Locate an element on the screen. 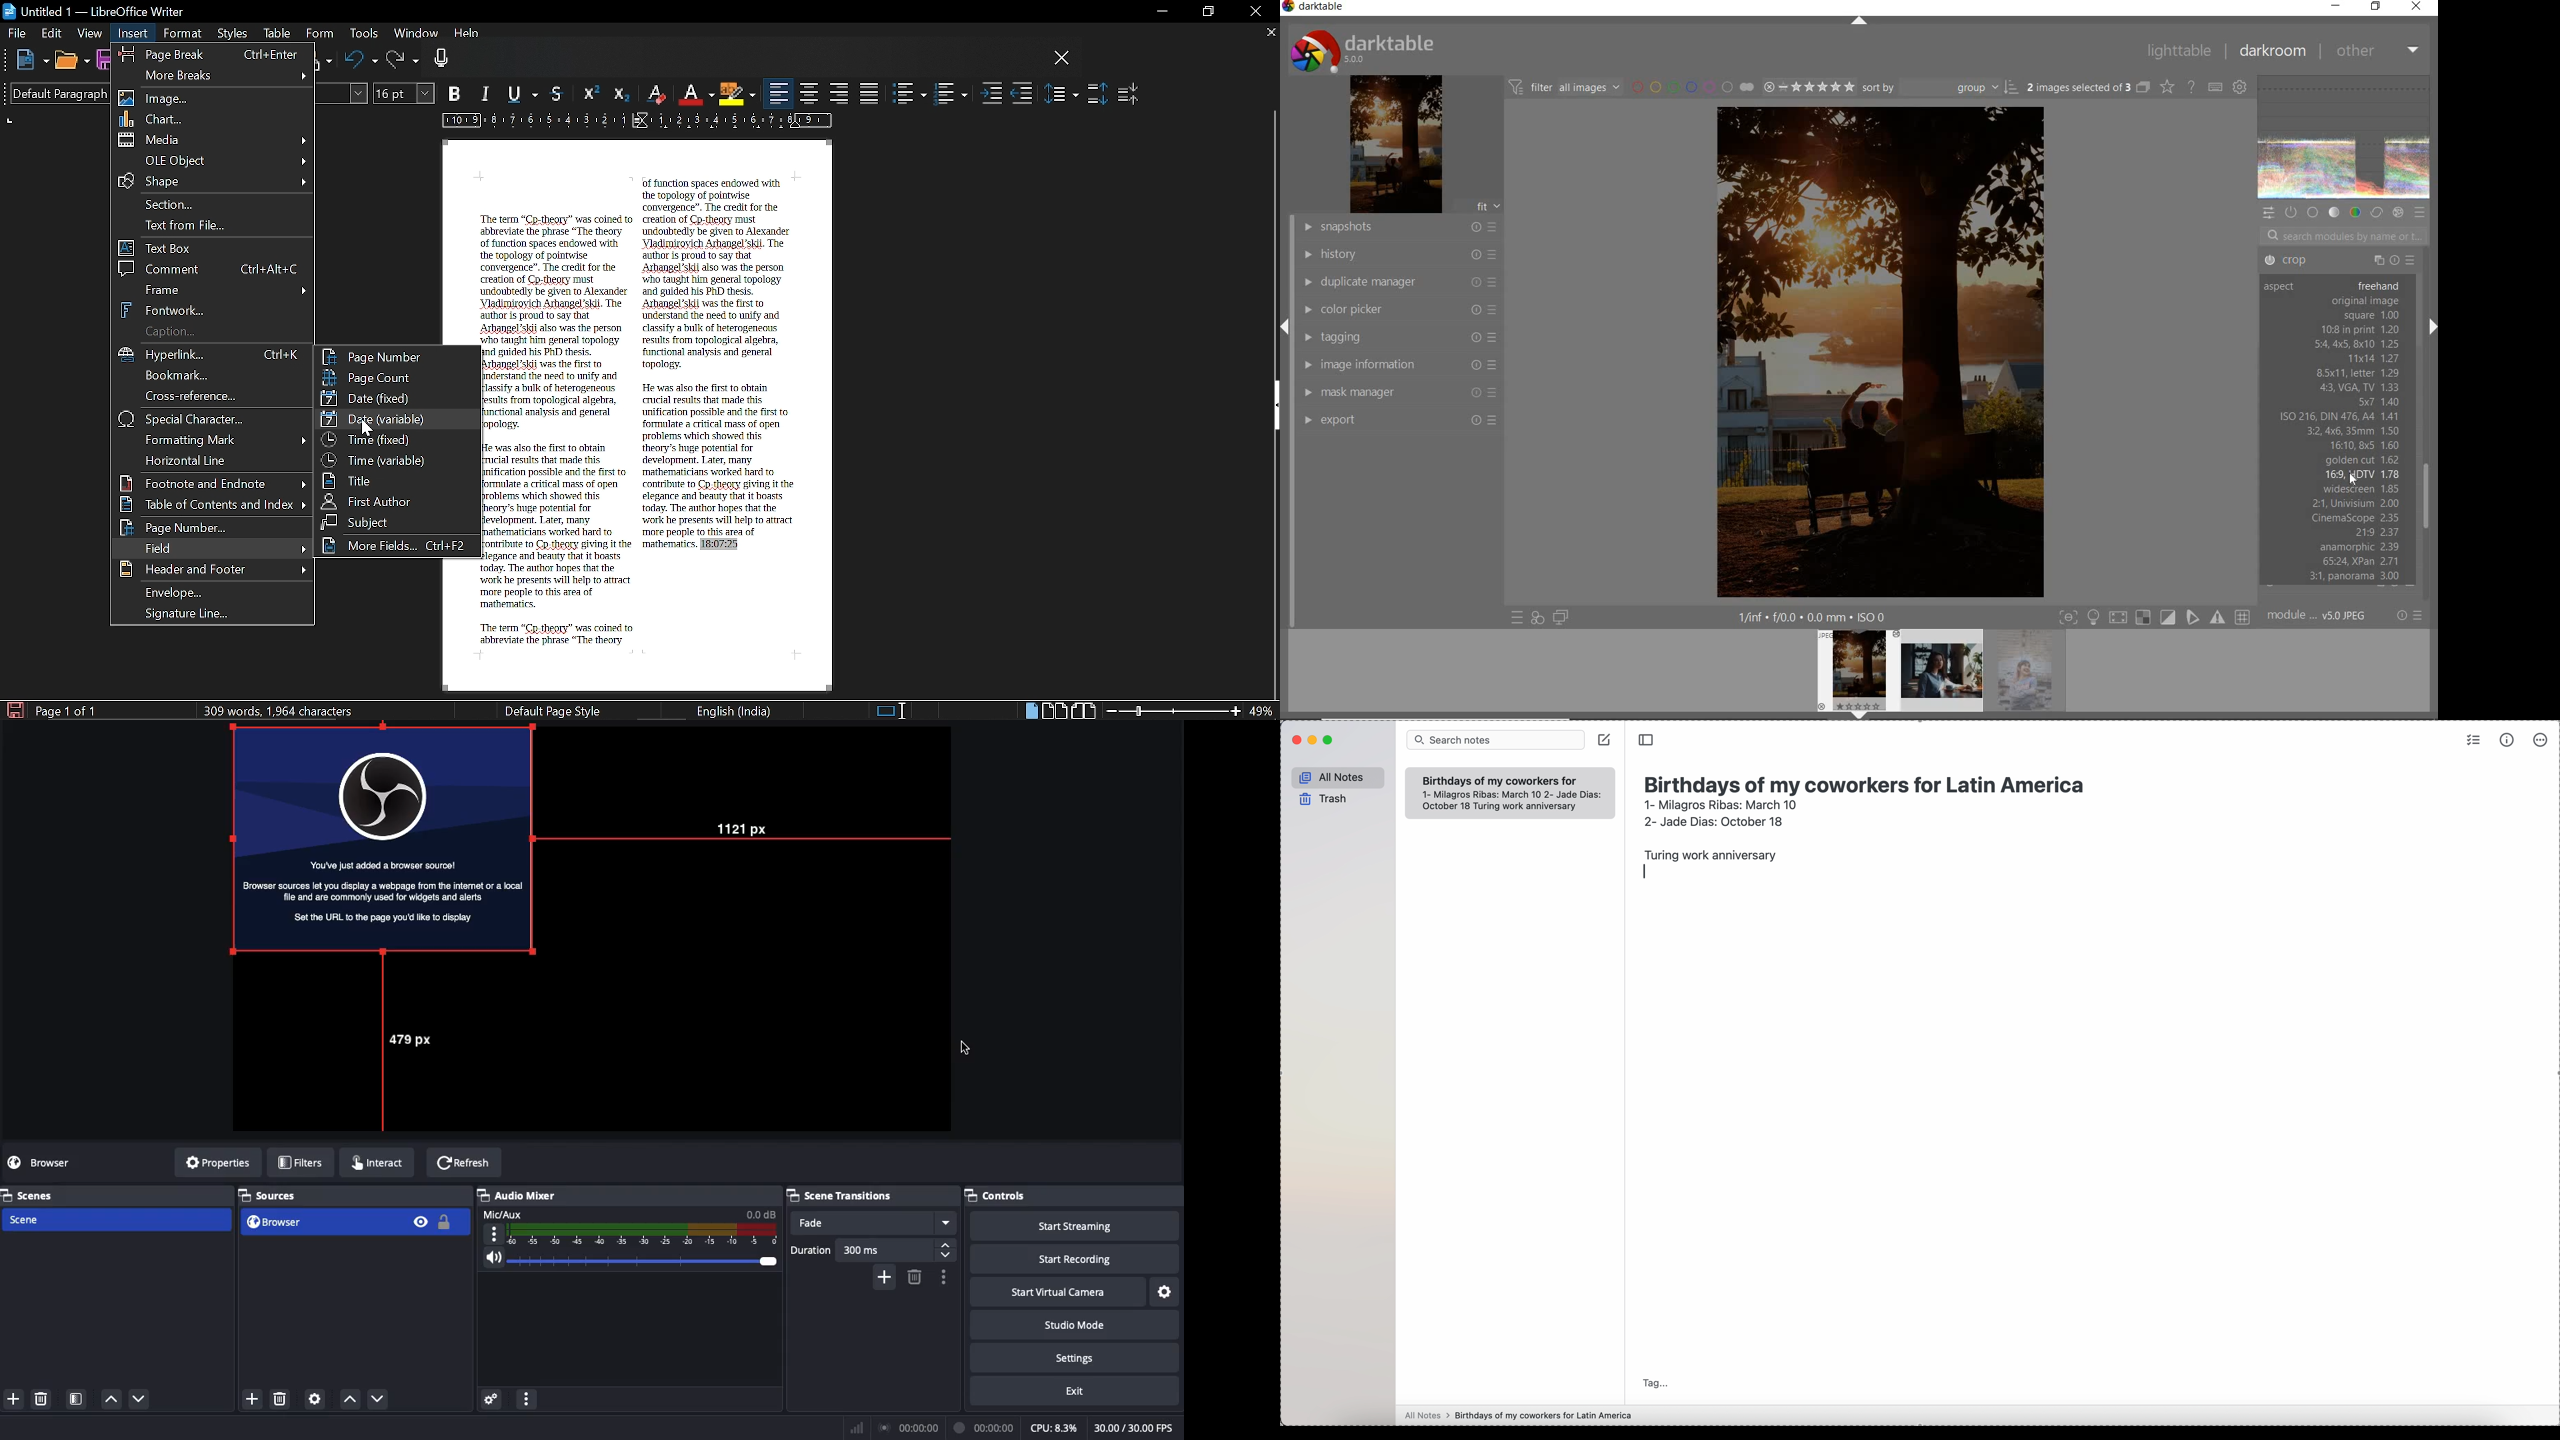  Duration is located at coordinates (869, 1250).